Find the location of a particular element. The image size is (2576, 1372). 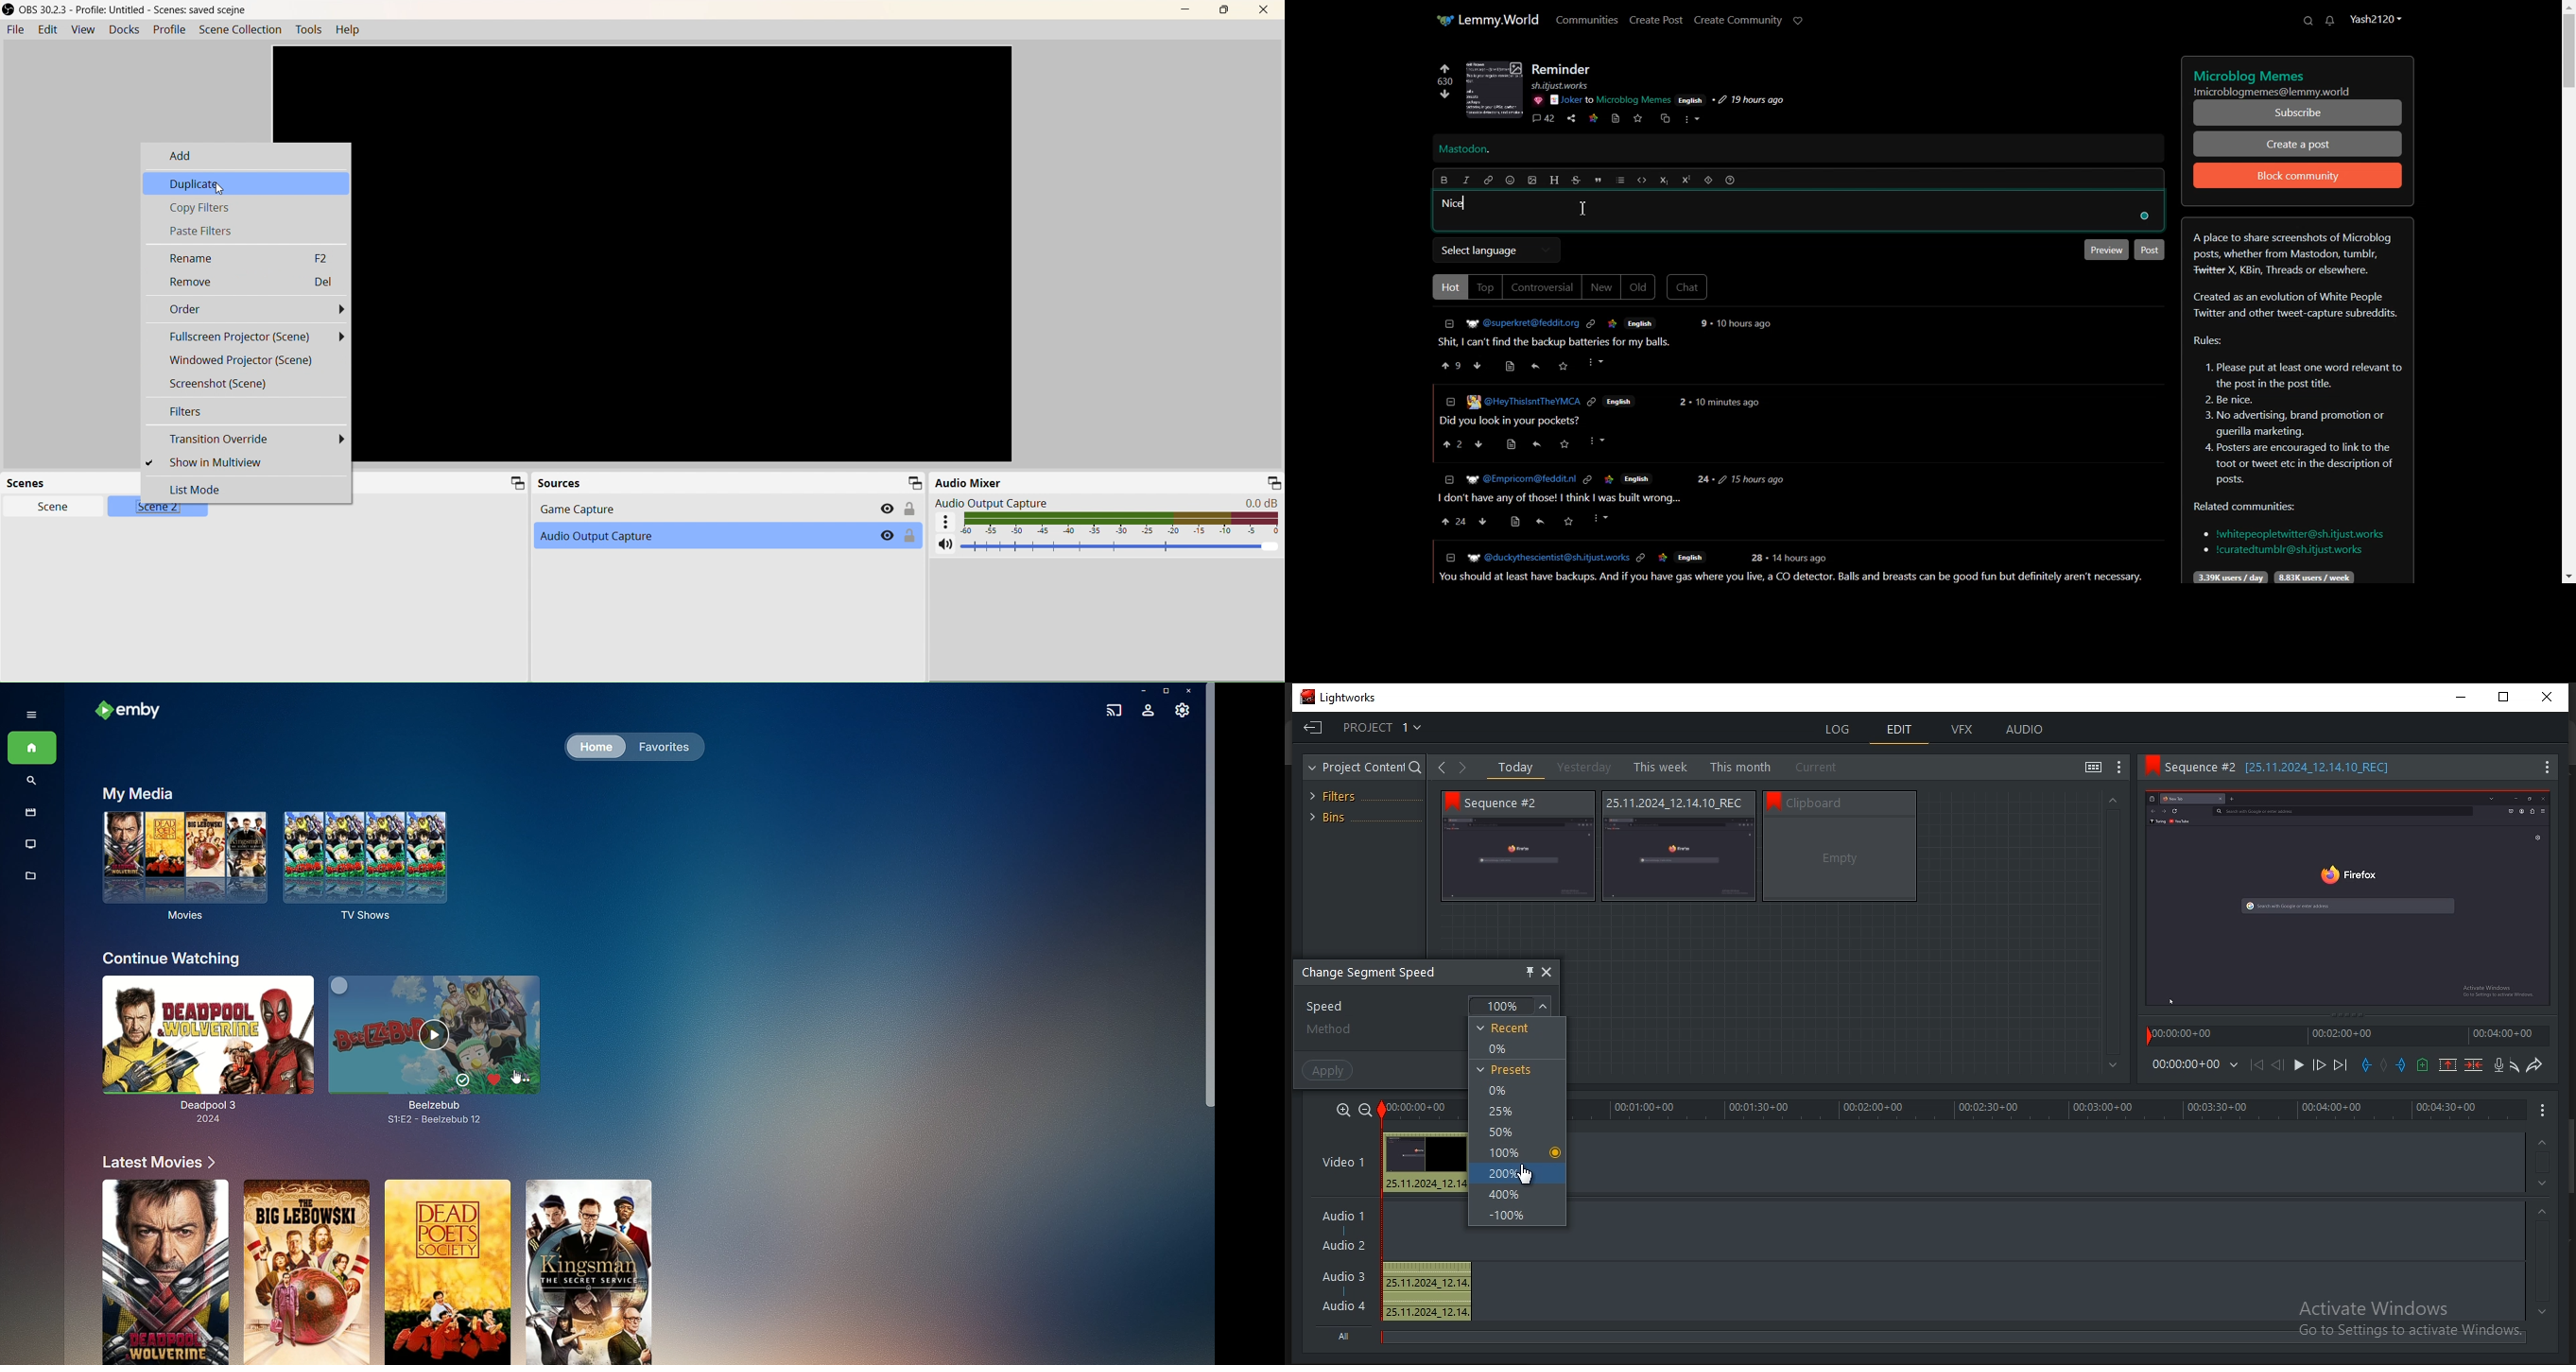

bookmark is located at coordinates (1773, 800).